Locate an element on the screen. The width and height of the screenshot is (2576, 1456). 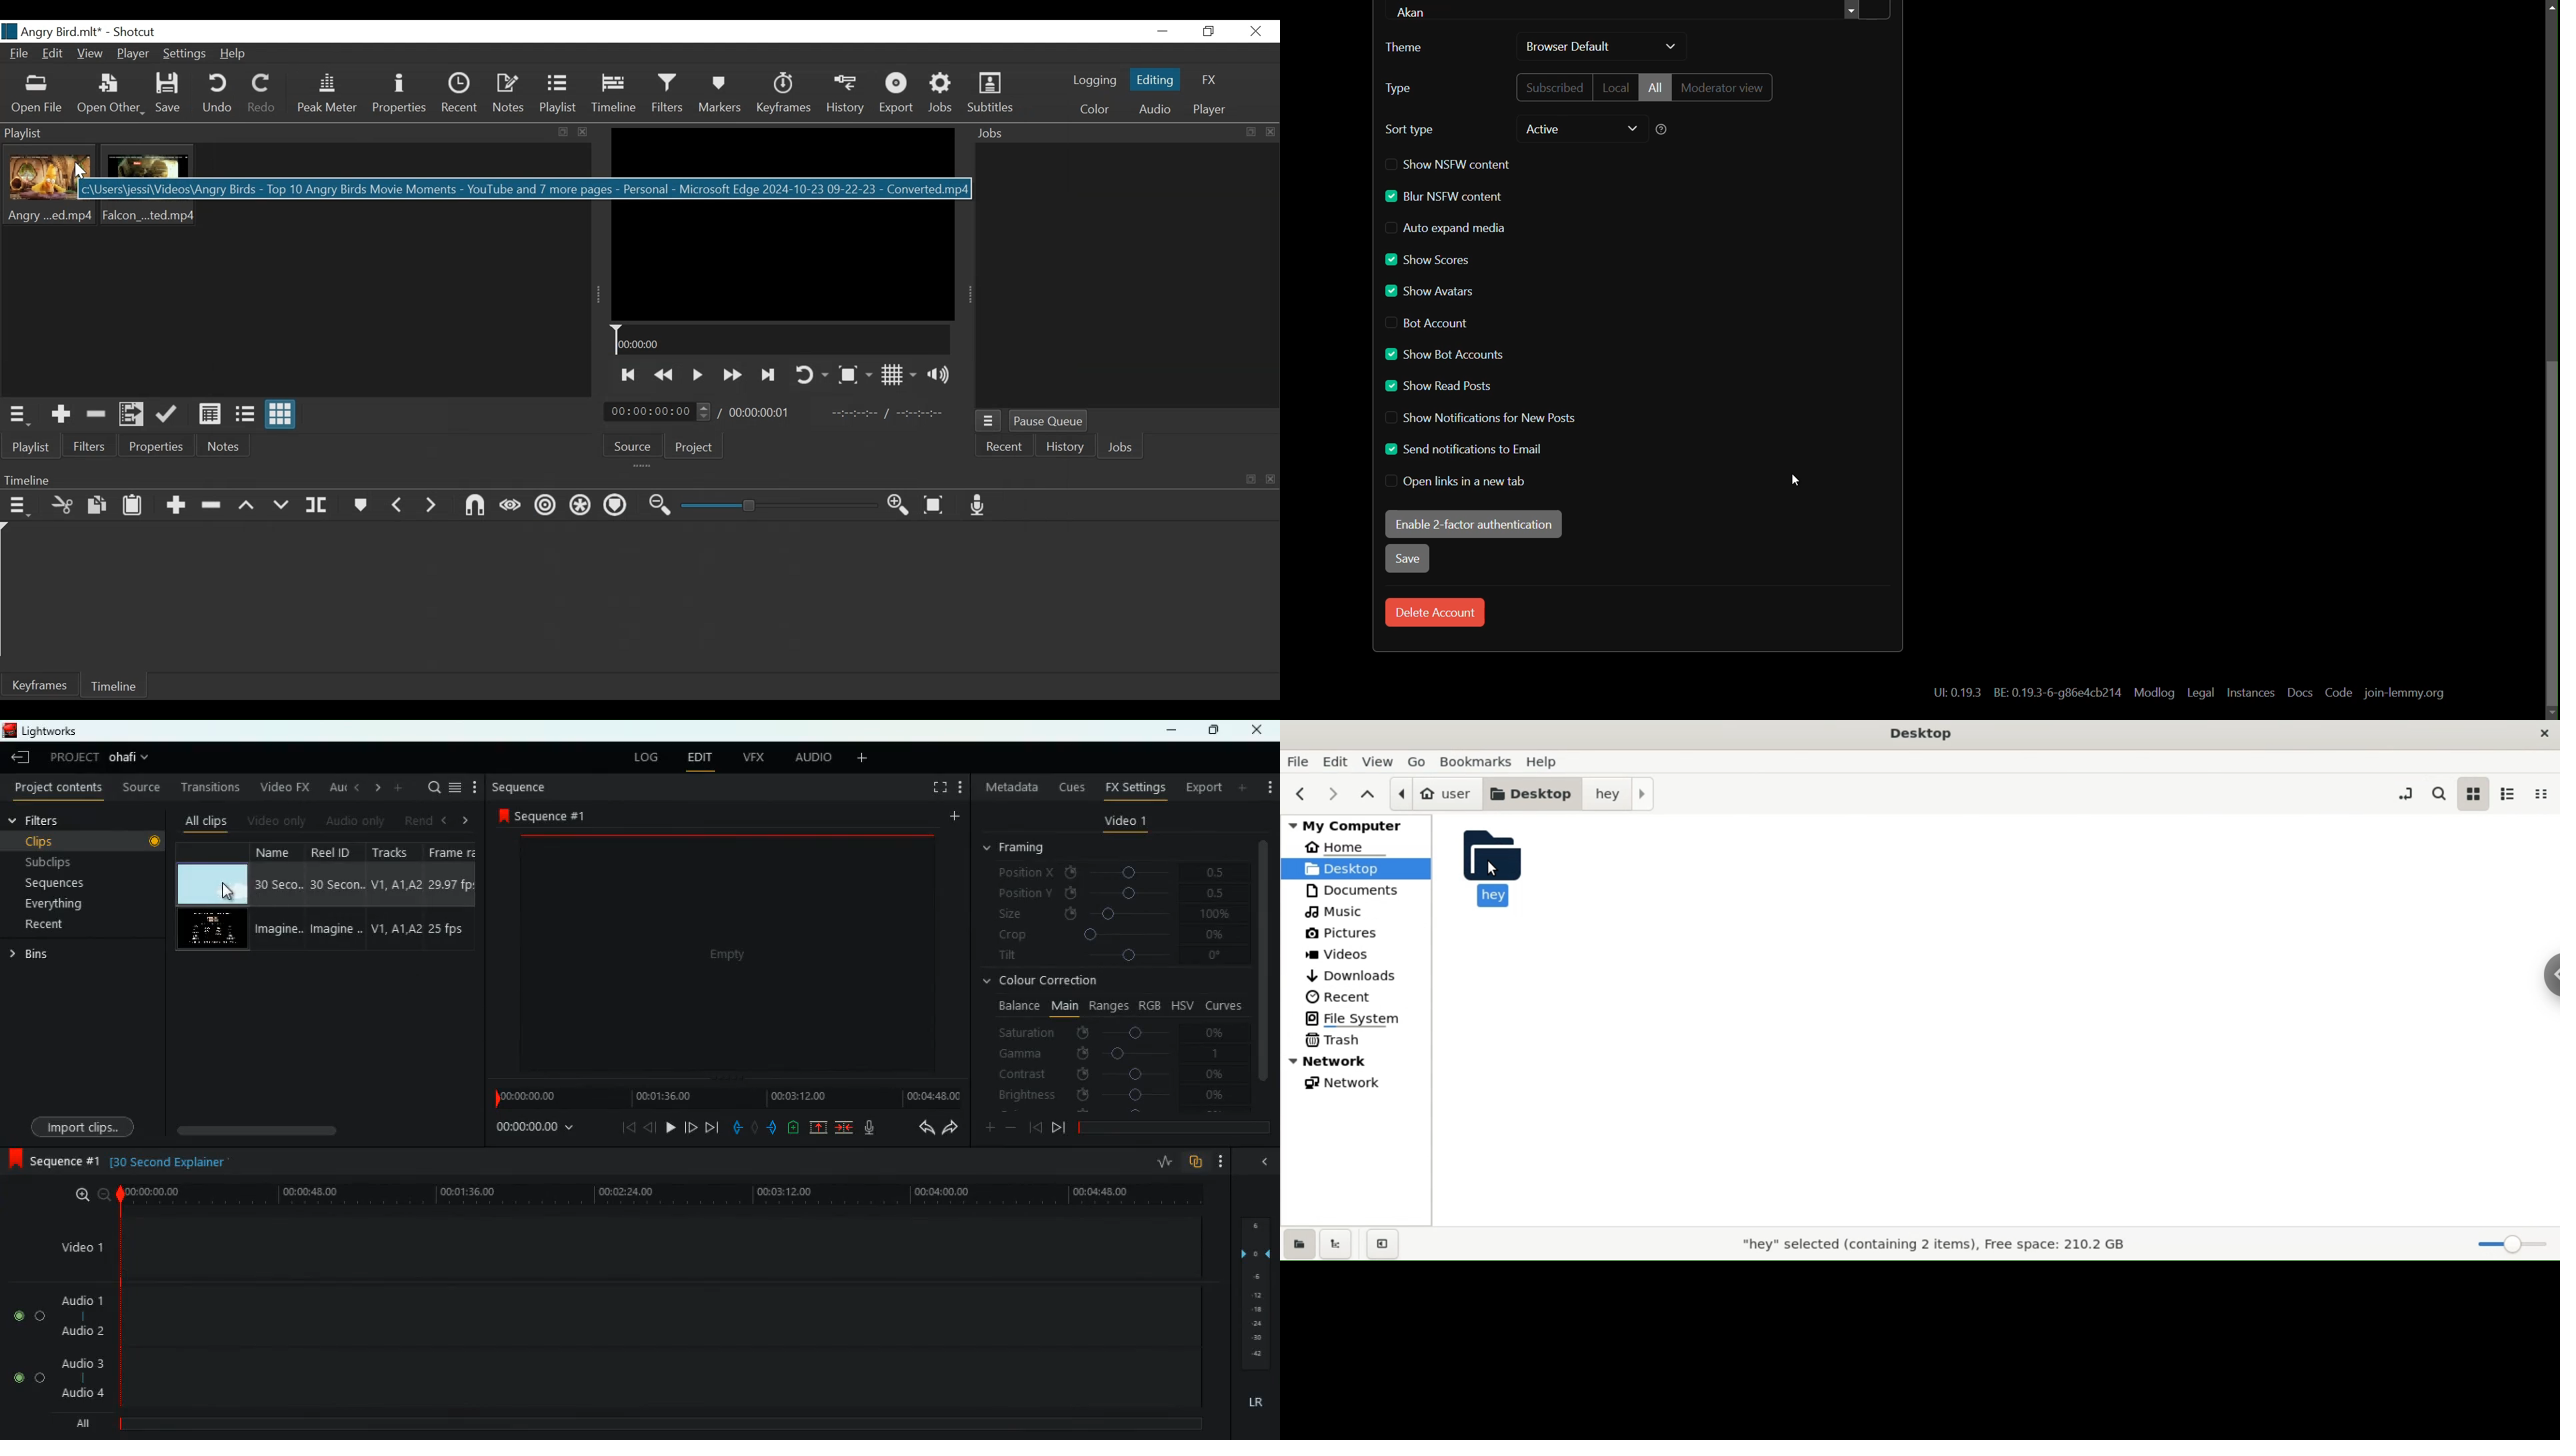
cues is located at coordinates (1068, 788).